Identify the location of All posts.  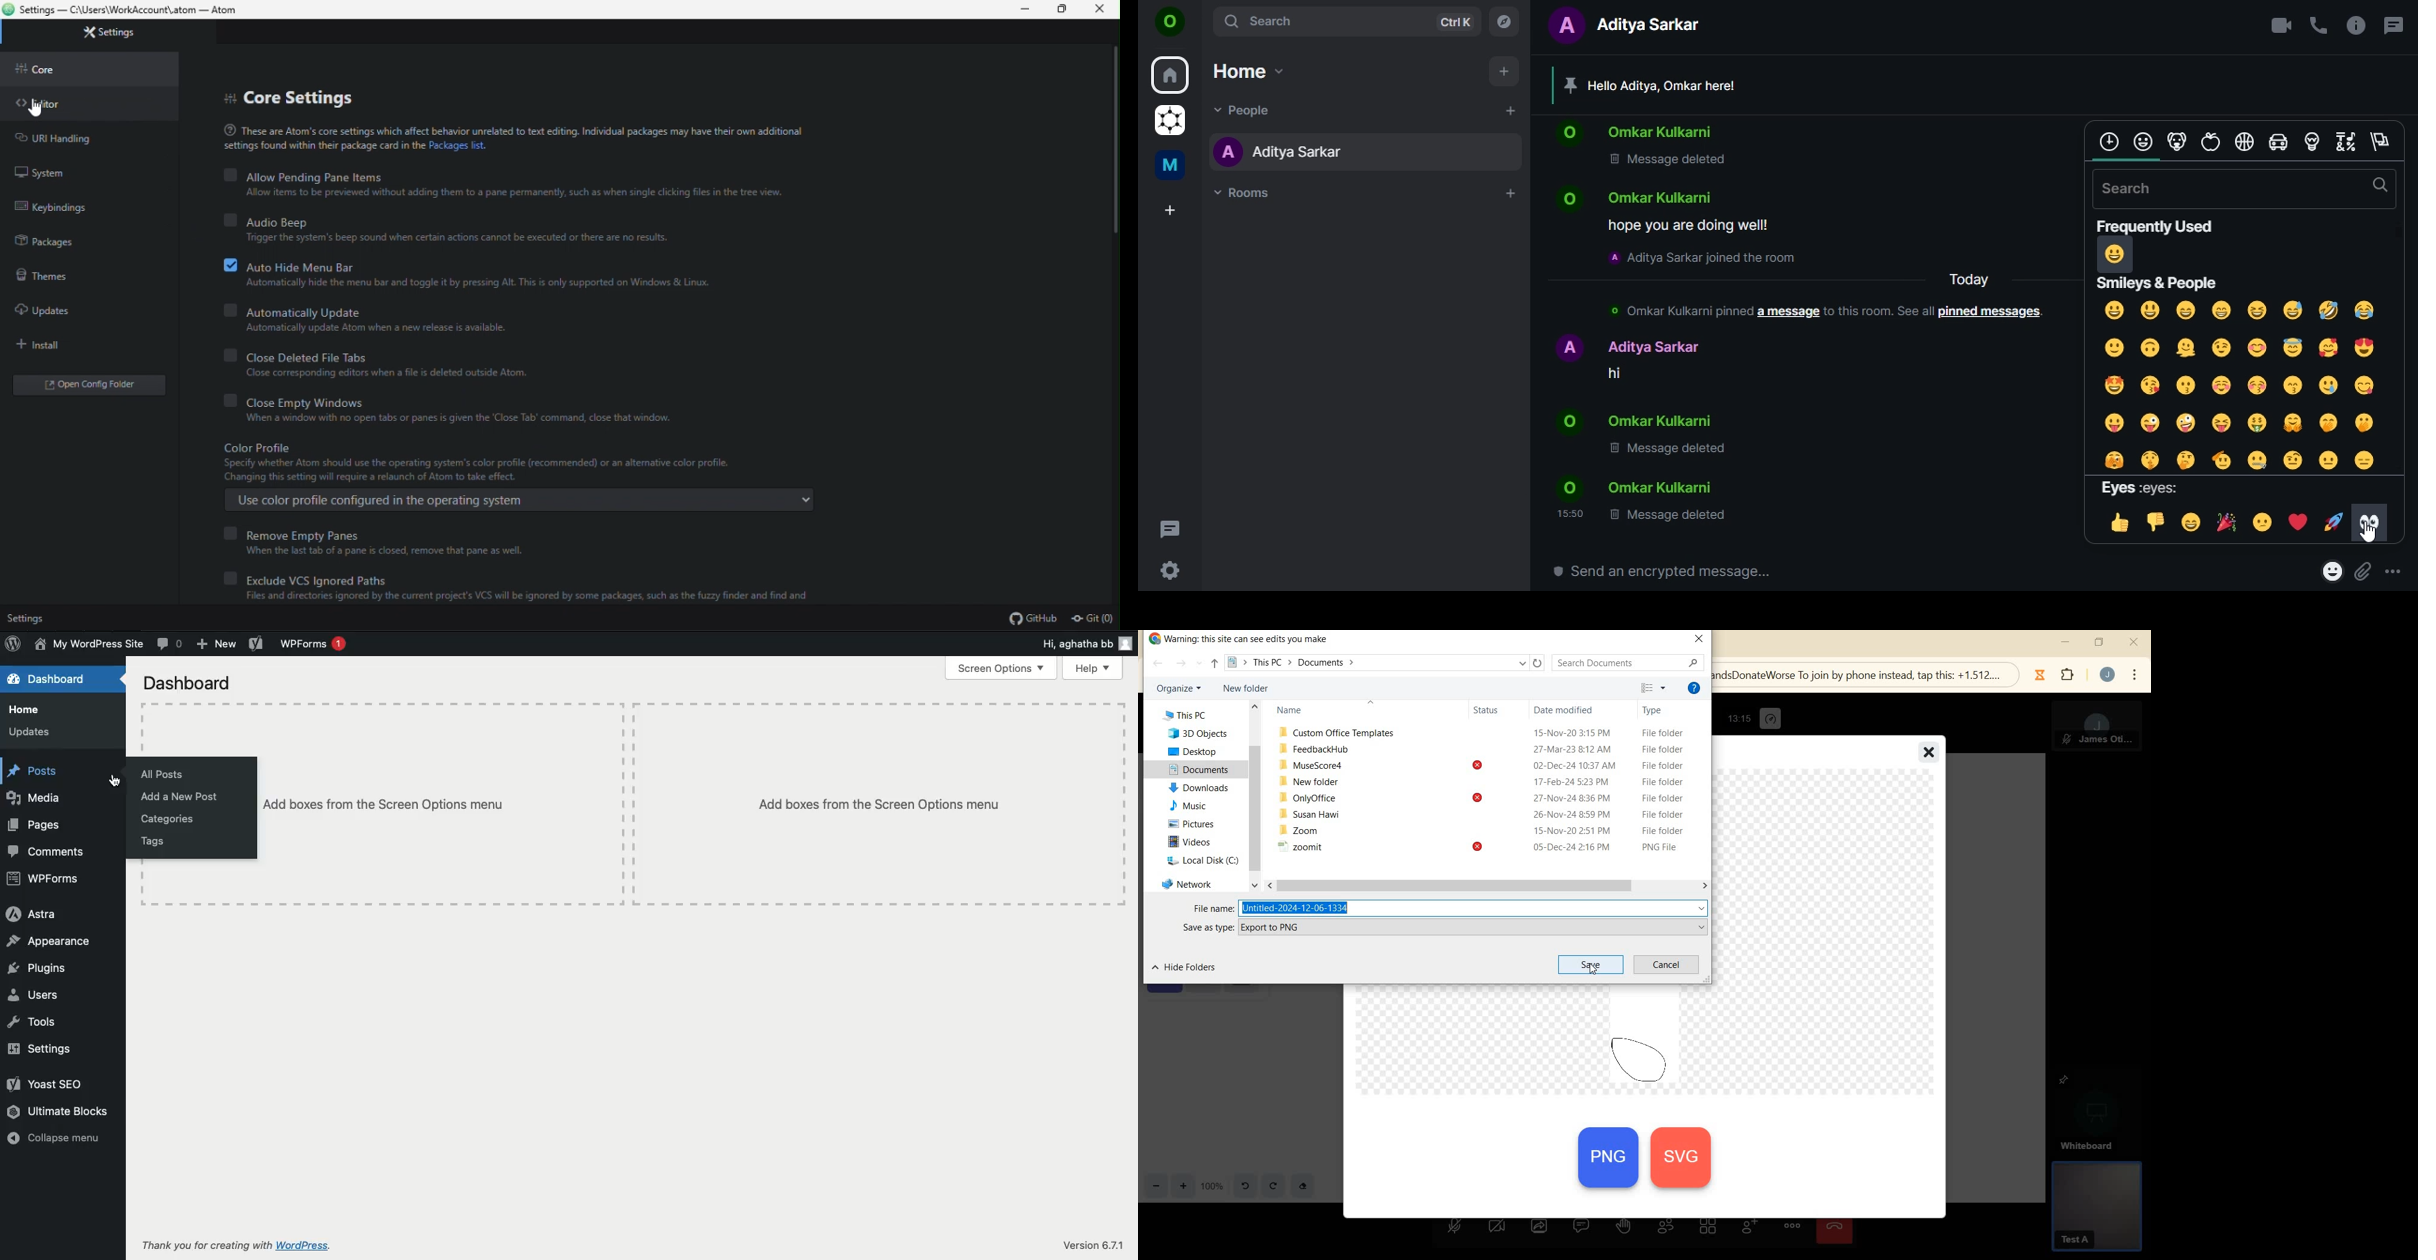
(163, 774).